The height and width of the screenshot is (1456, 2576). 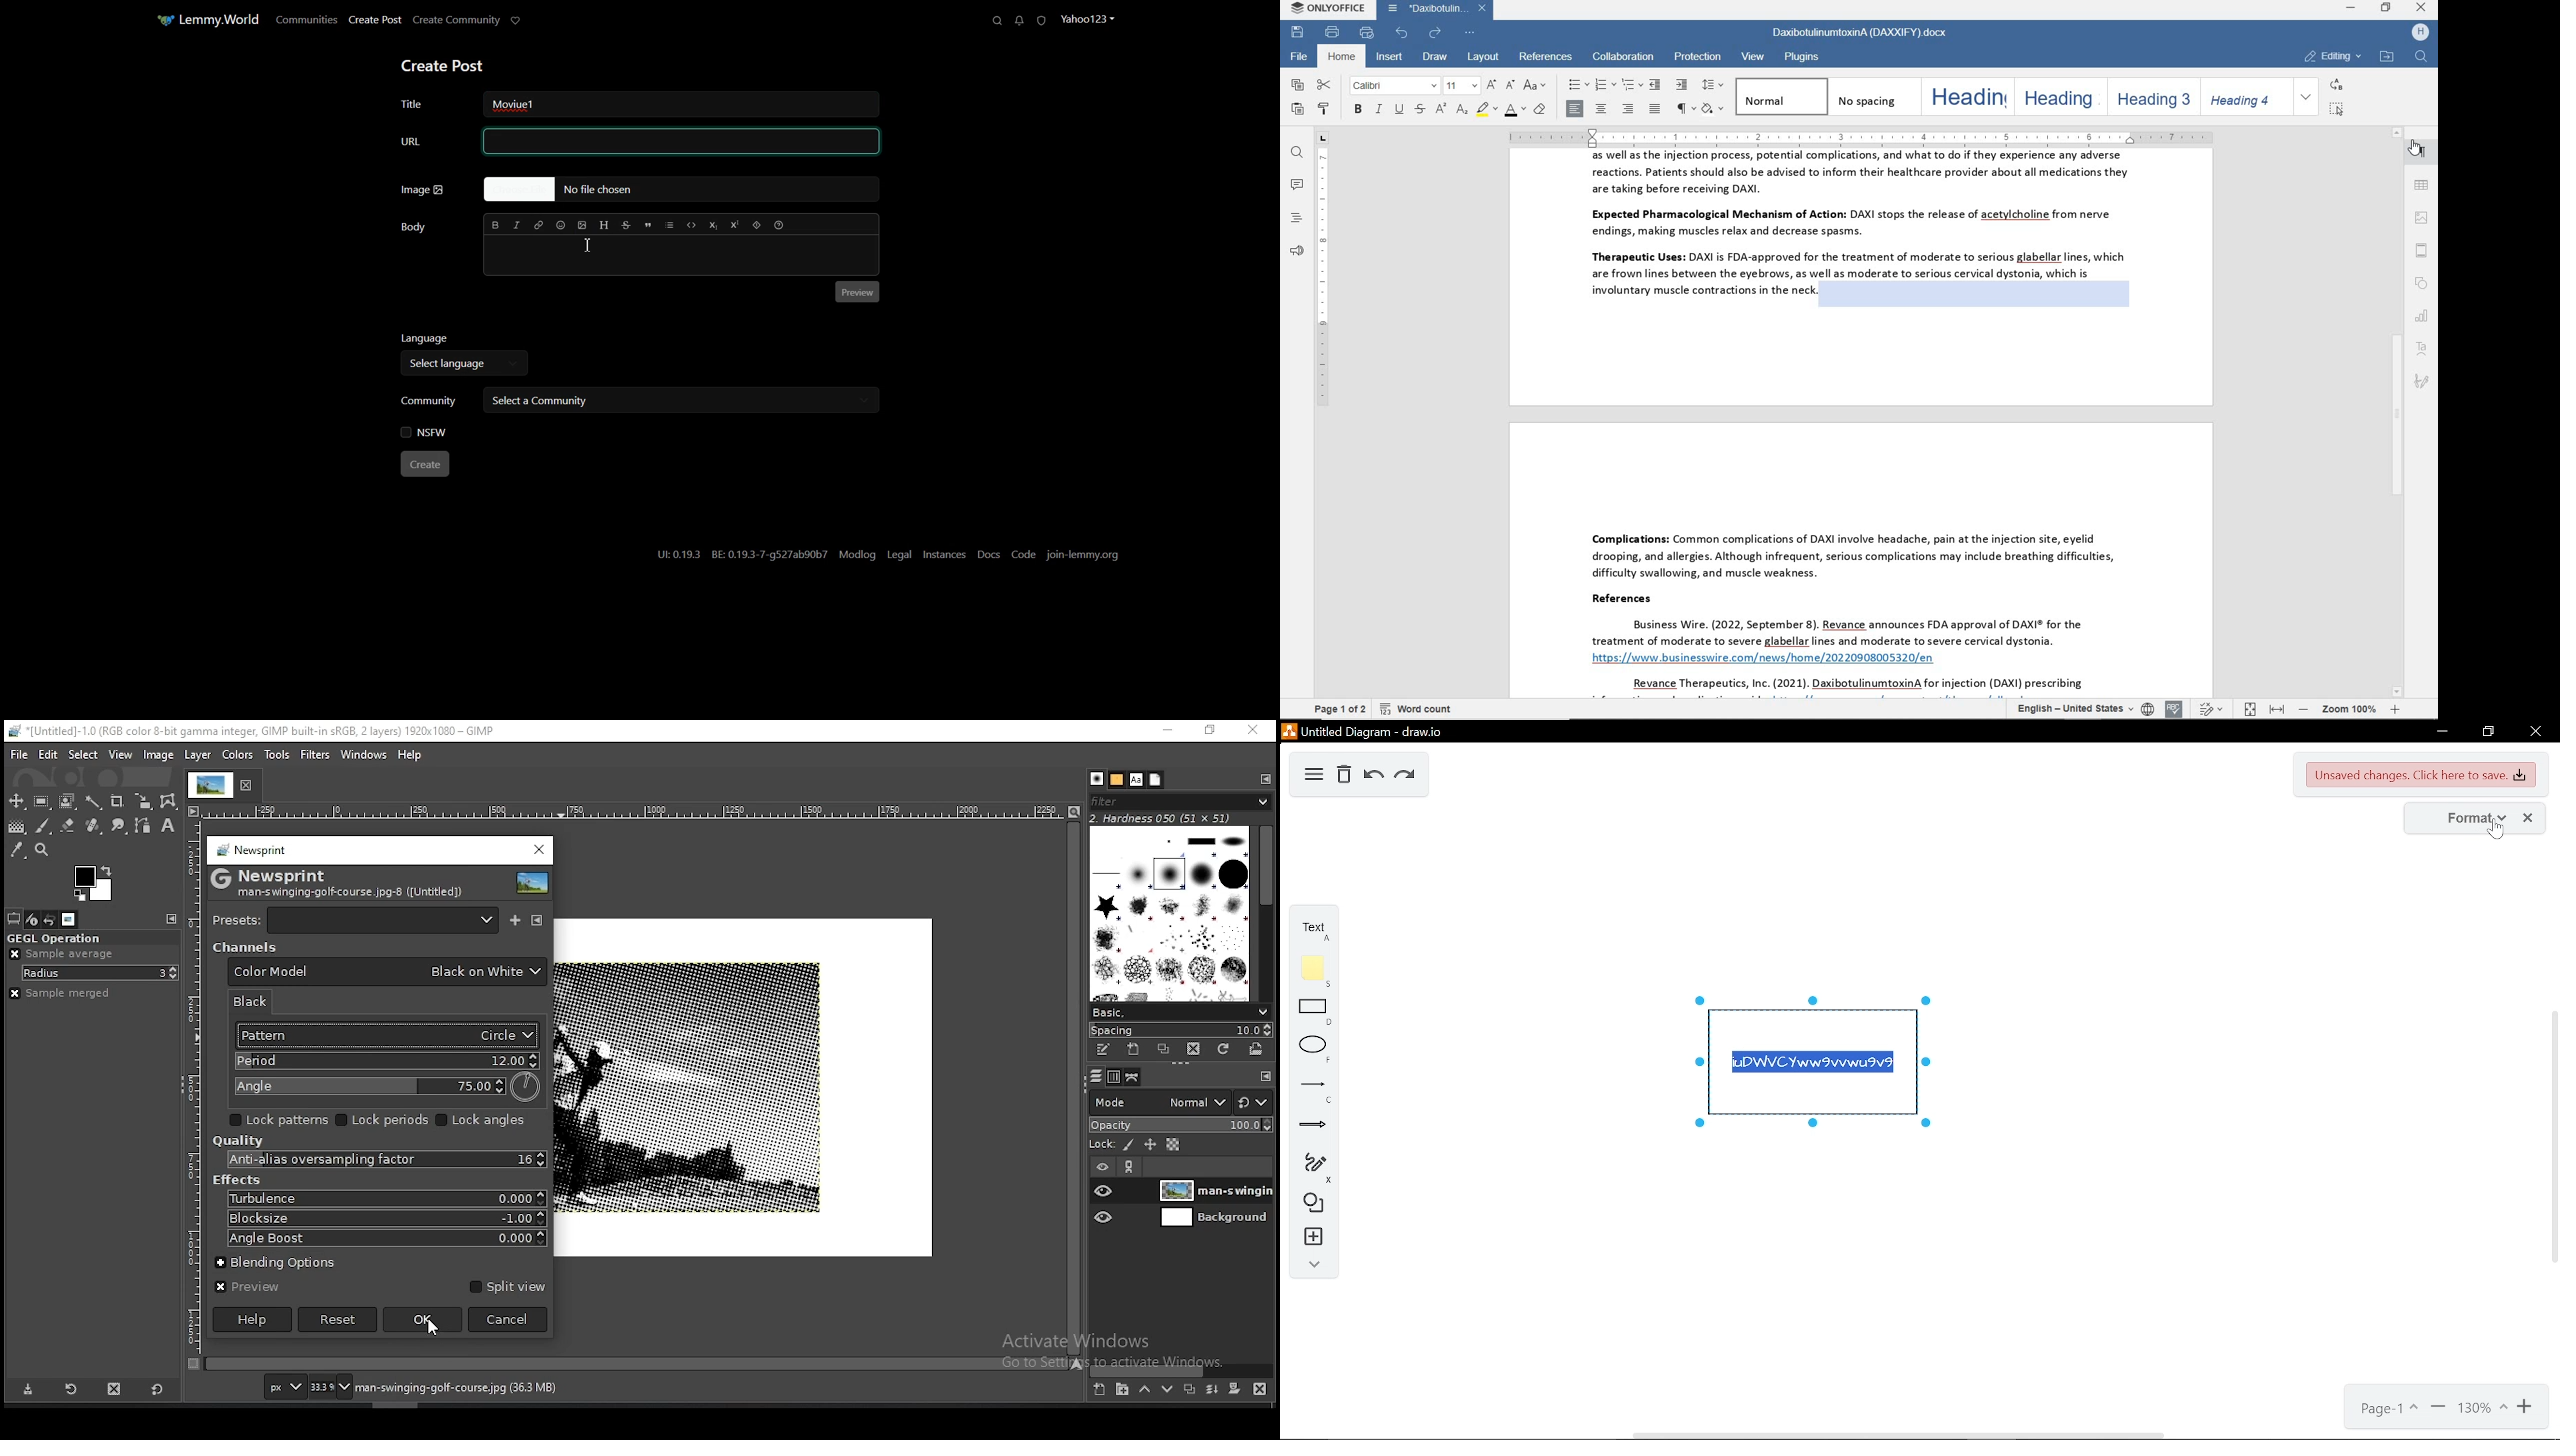 What do you see at coordinates (989, 555) in the screenshot?
I see `Docs` at bounding box center [989, 555].